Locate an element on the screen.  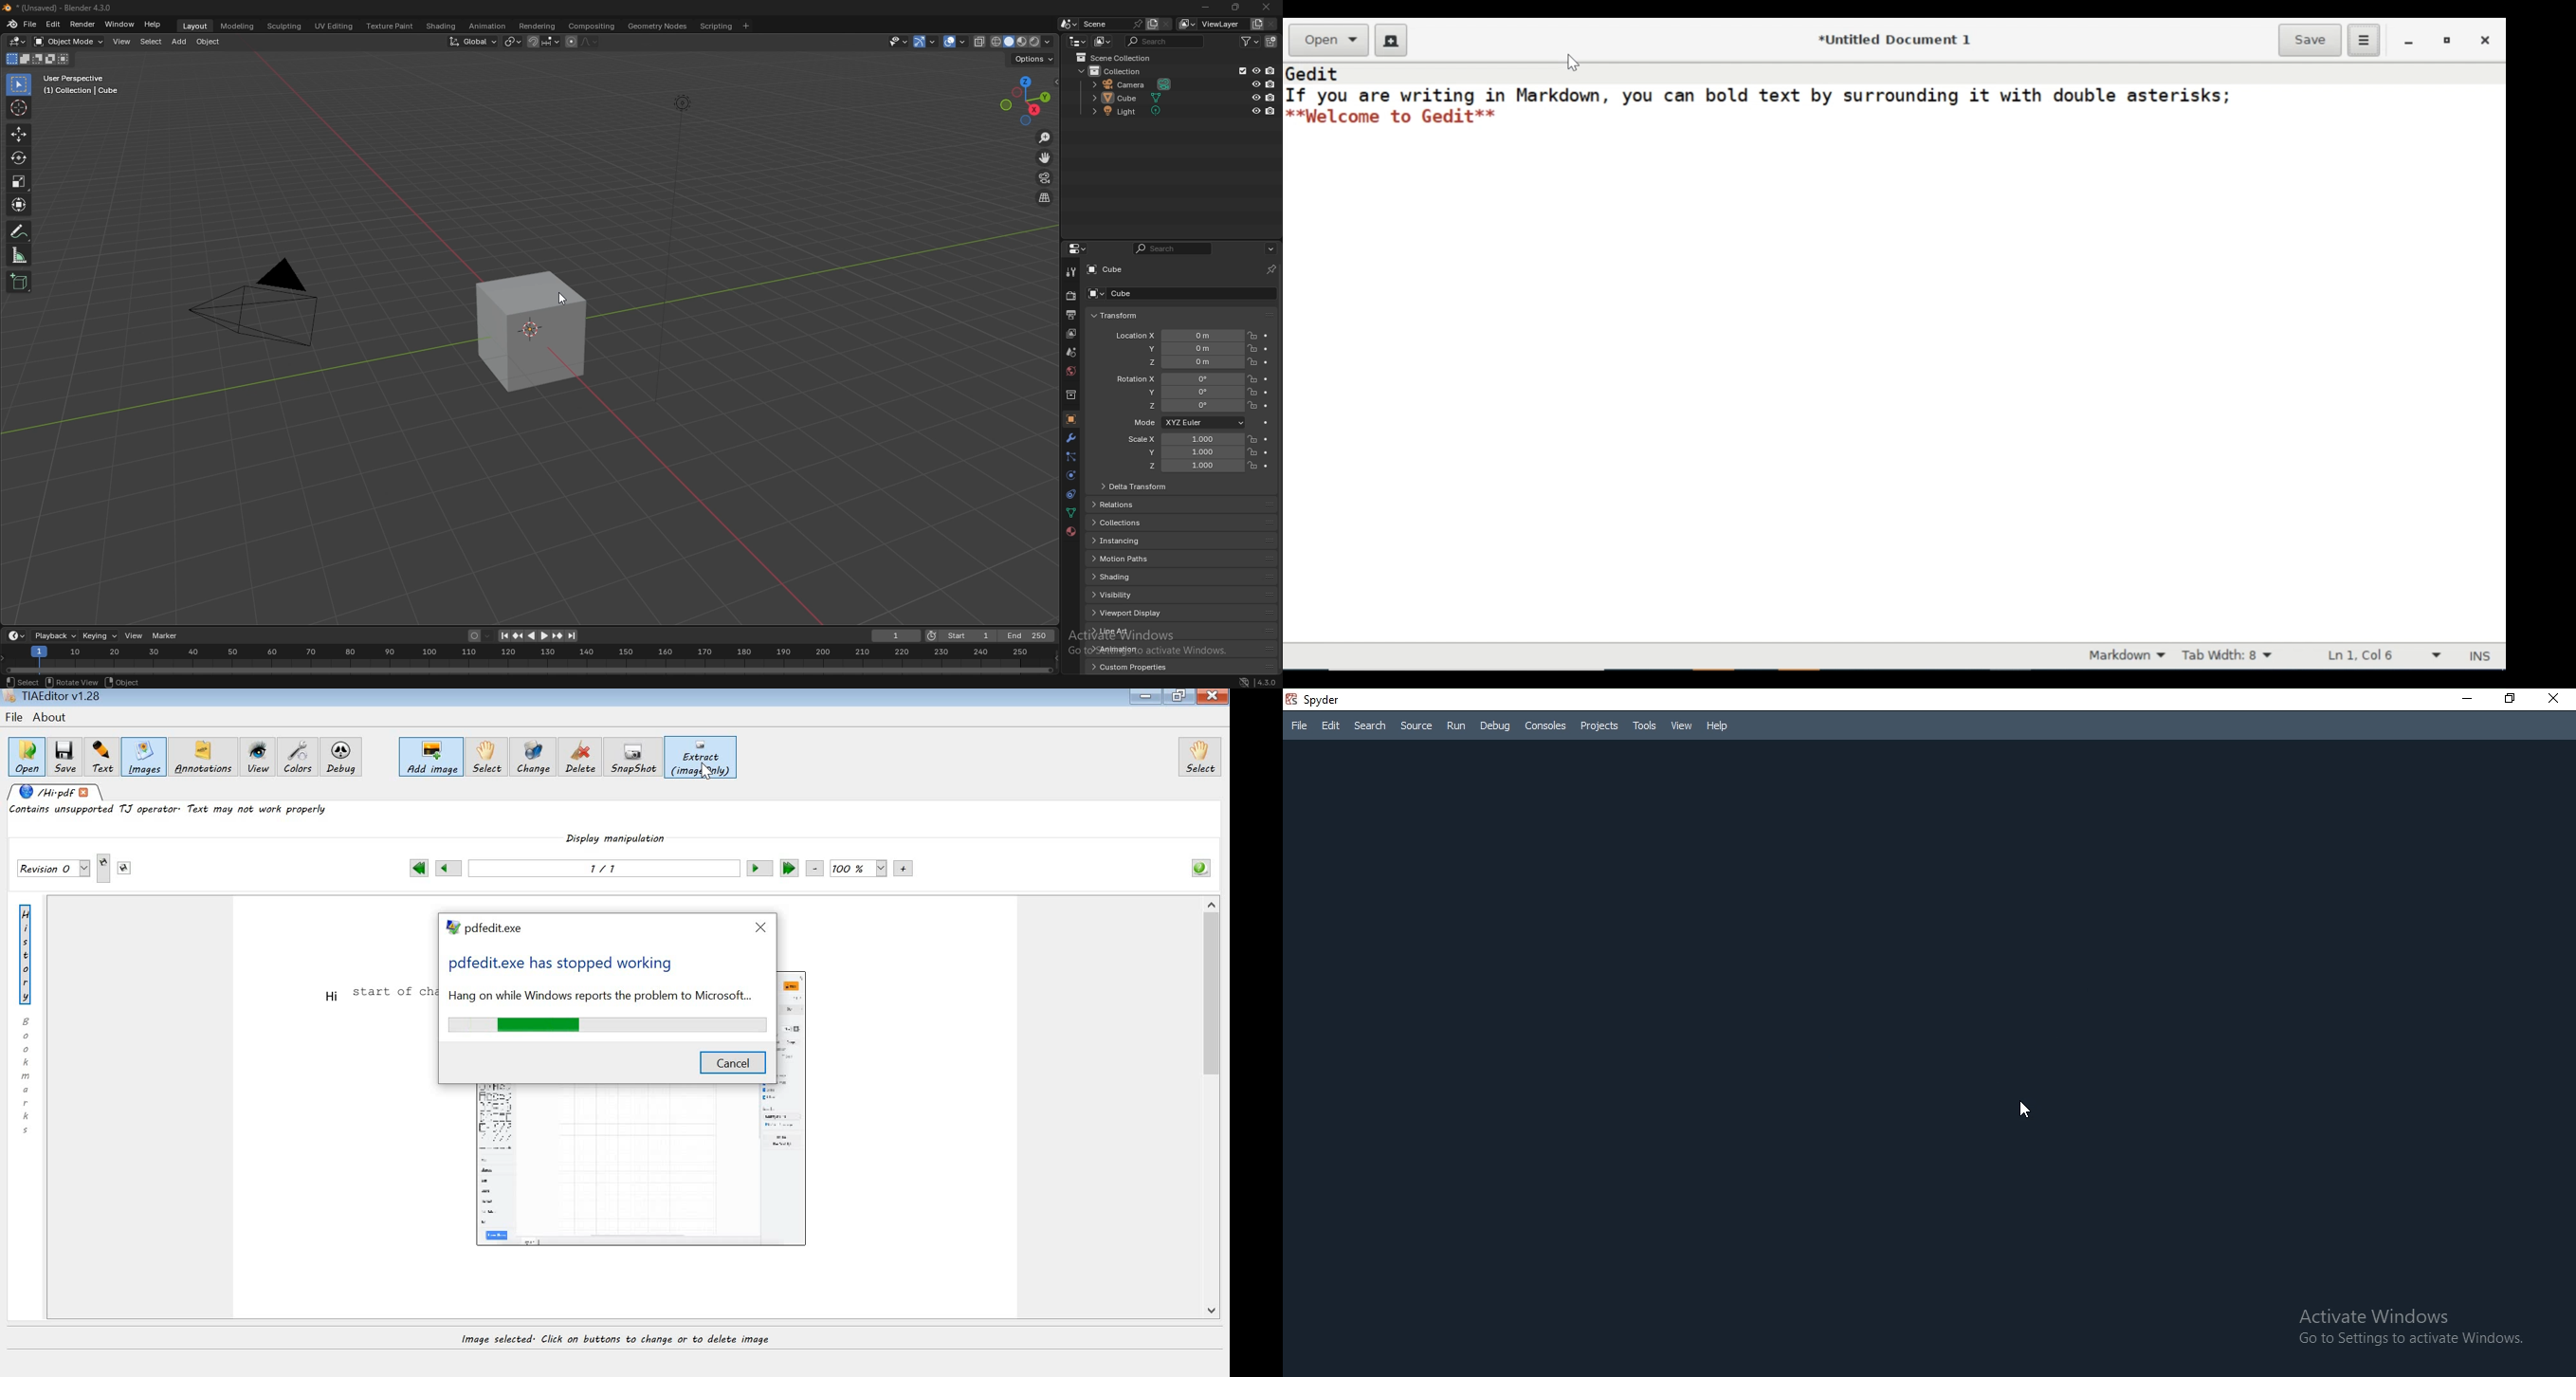
Projects is located at coordinates (1598, 725).